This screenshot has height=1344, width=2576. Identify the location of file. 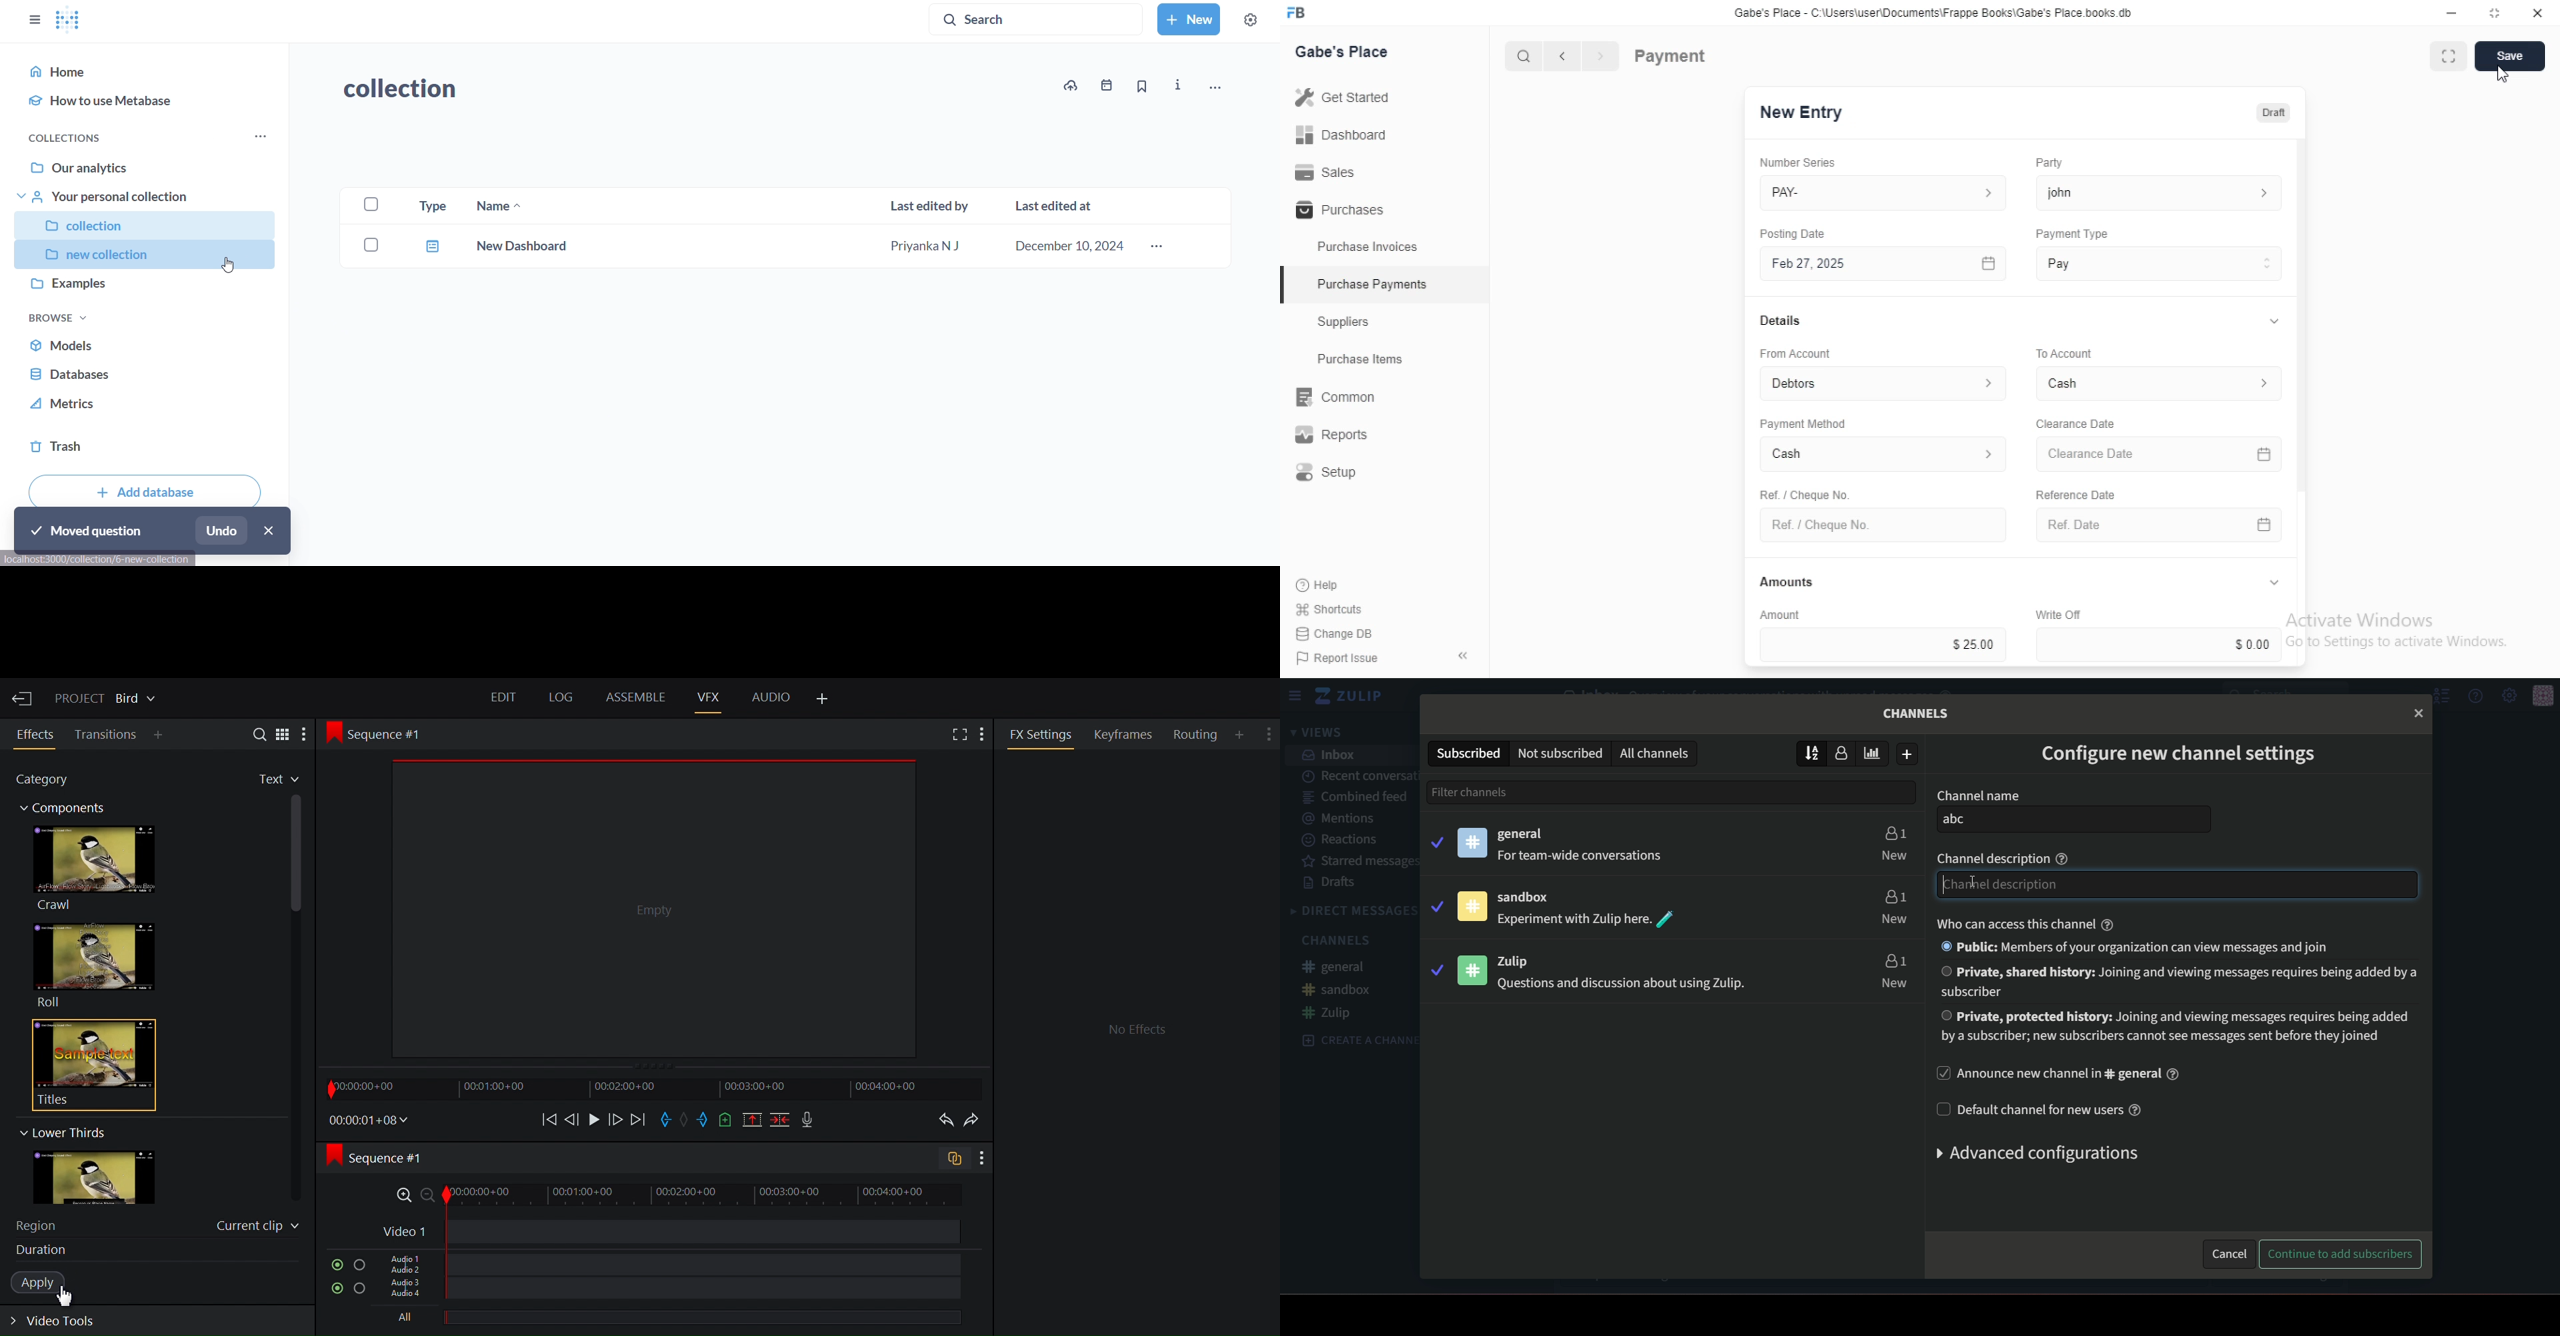
(430, 245).